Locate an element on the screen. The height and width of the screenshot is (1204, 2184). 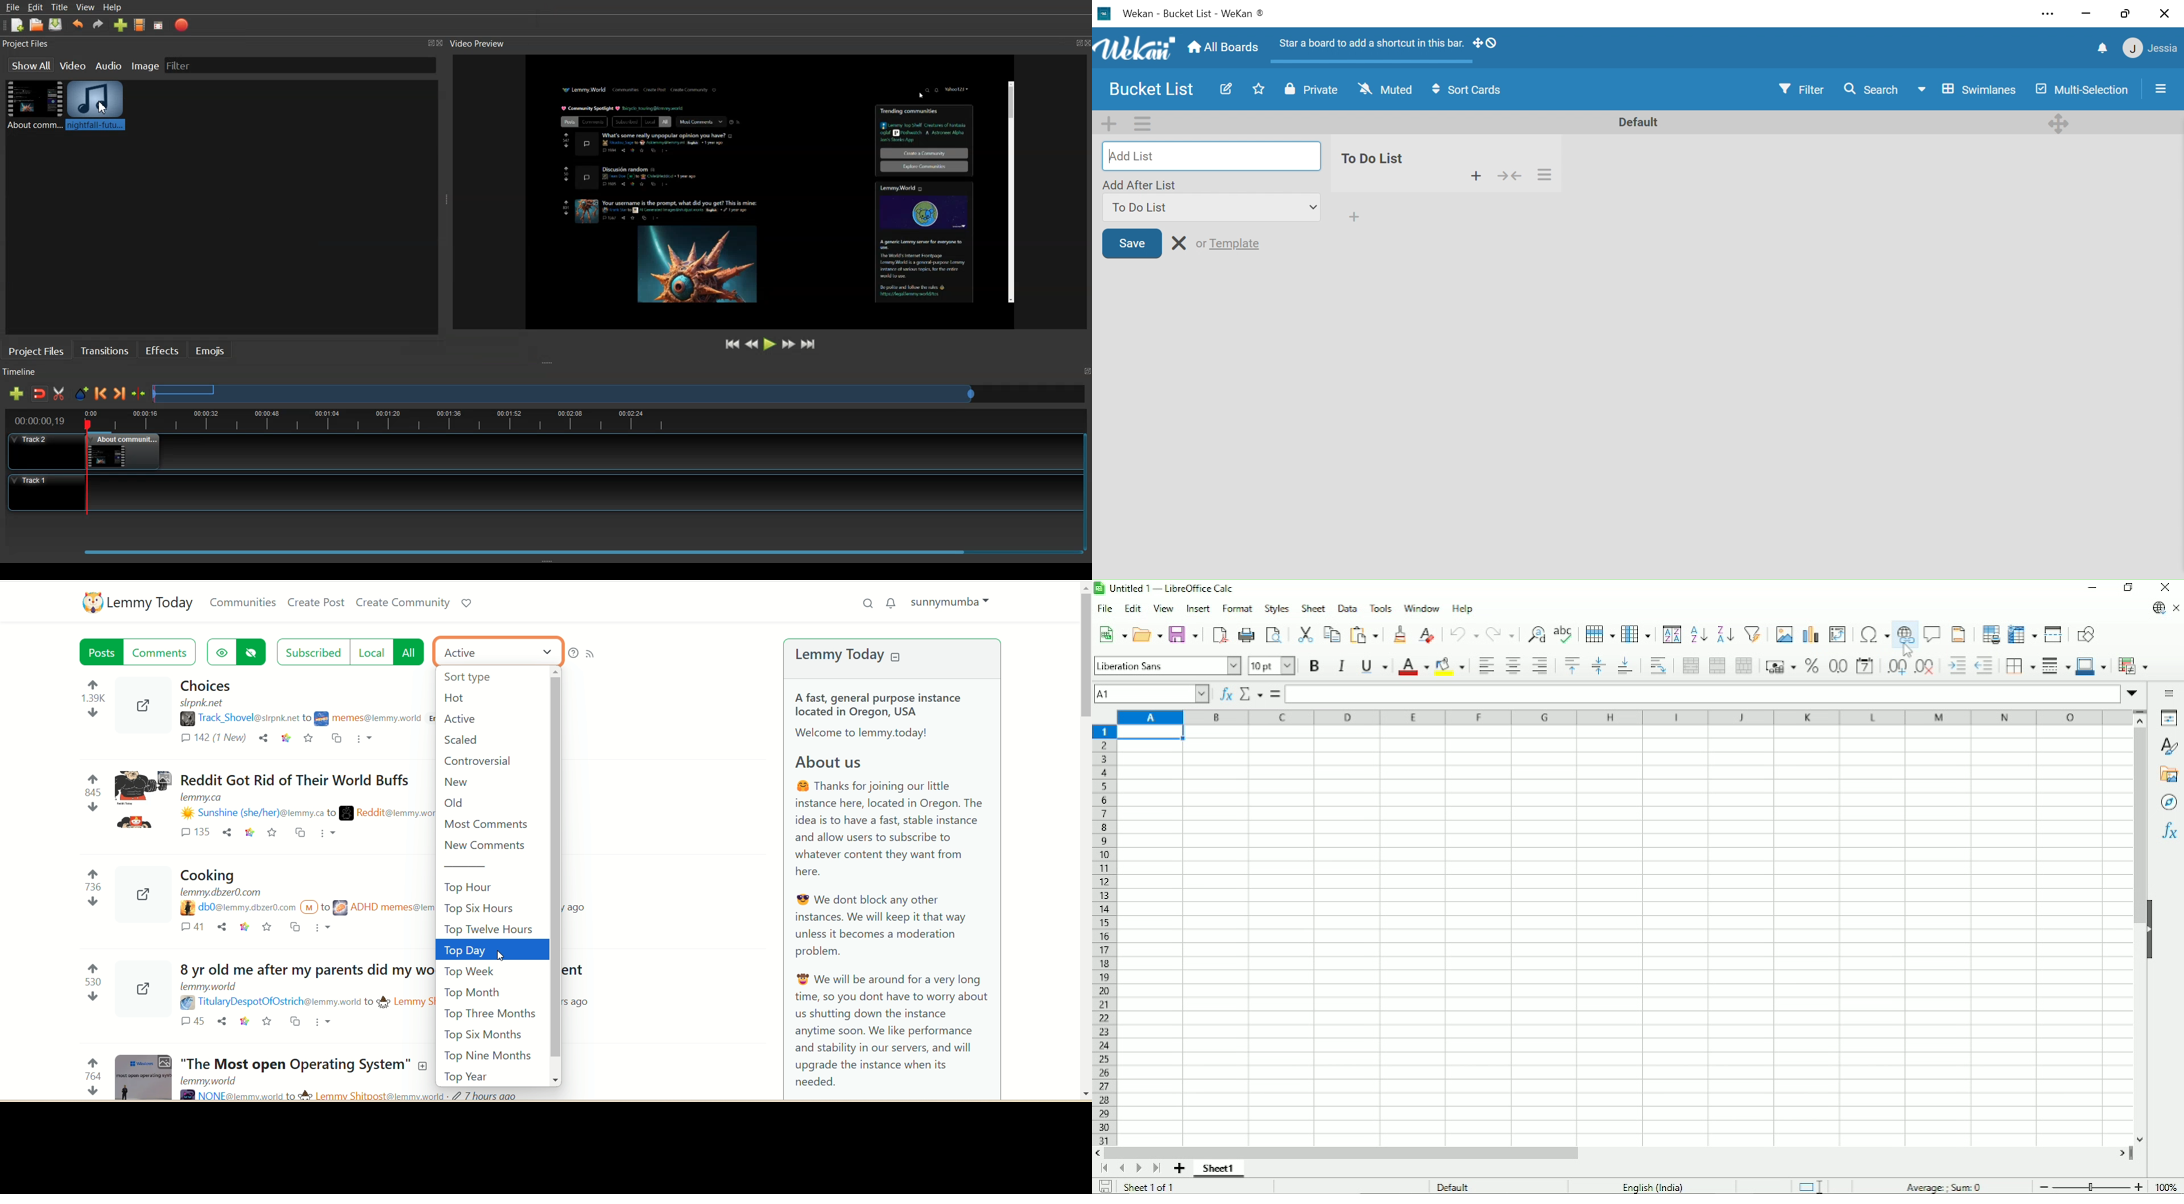
help is located at coordinates (573, 653).